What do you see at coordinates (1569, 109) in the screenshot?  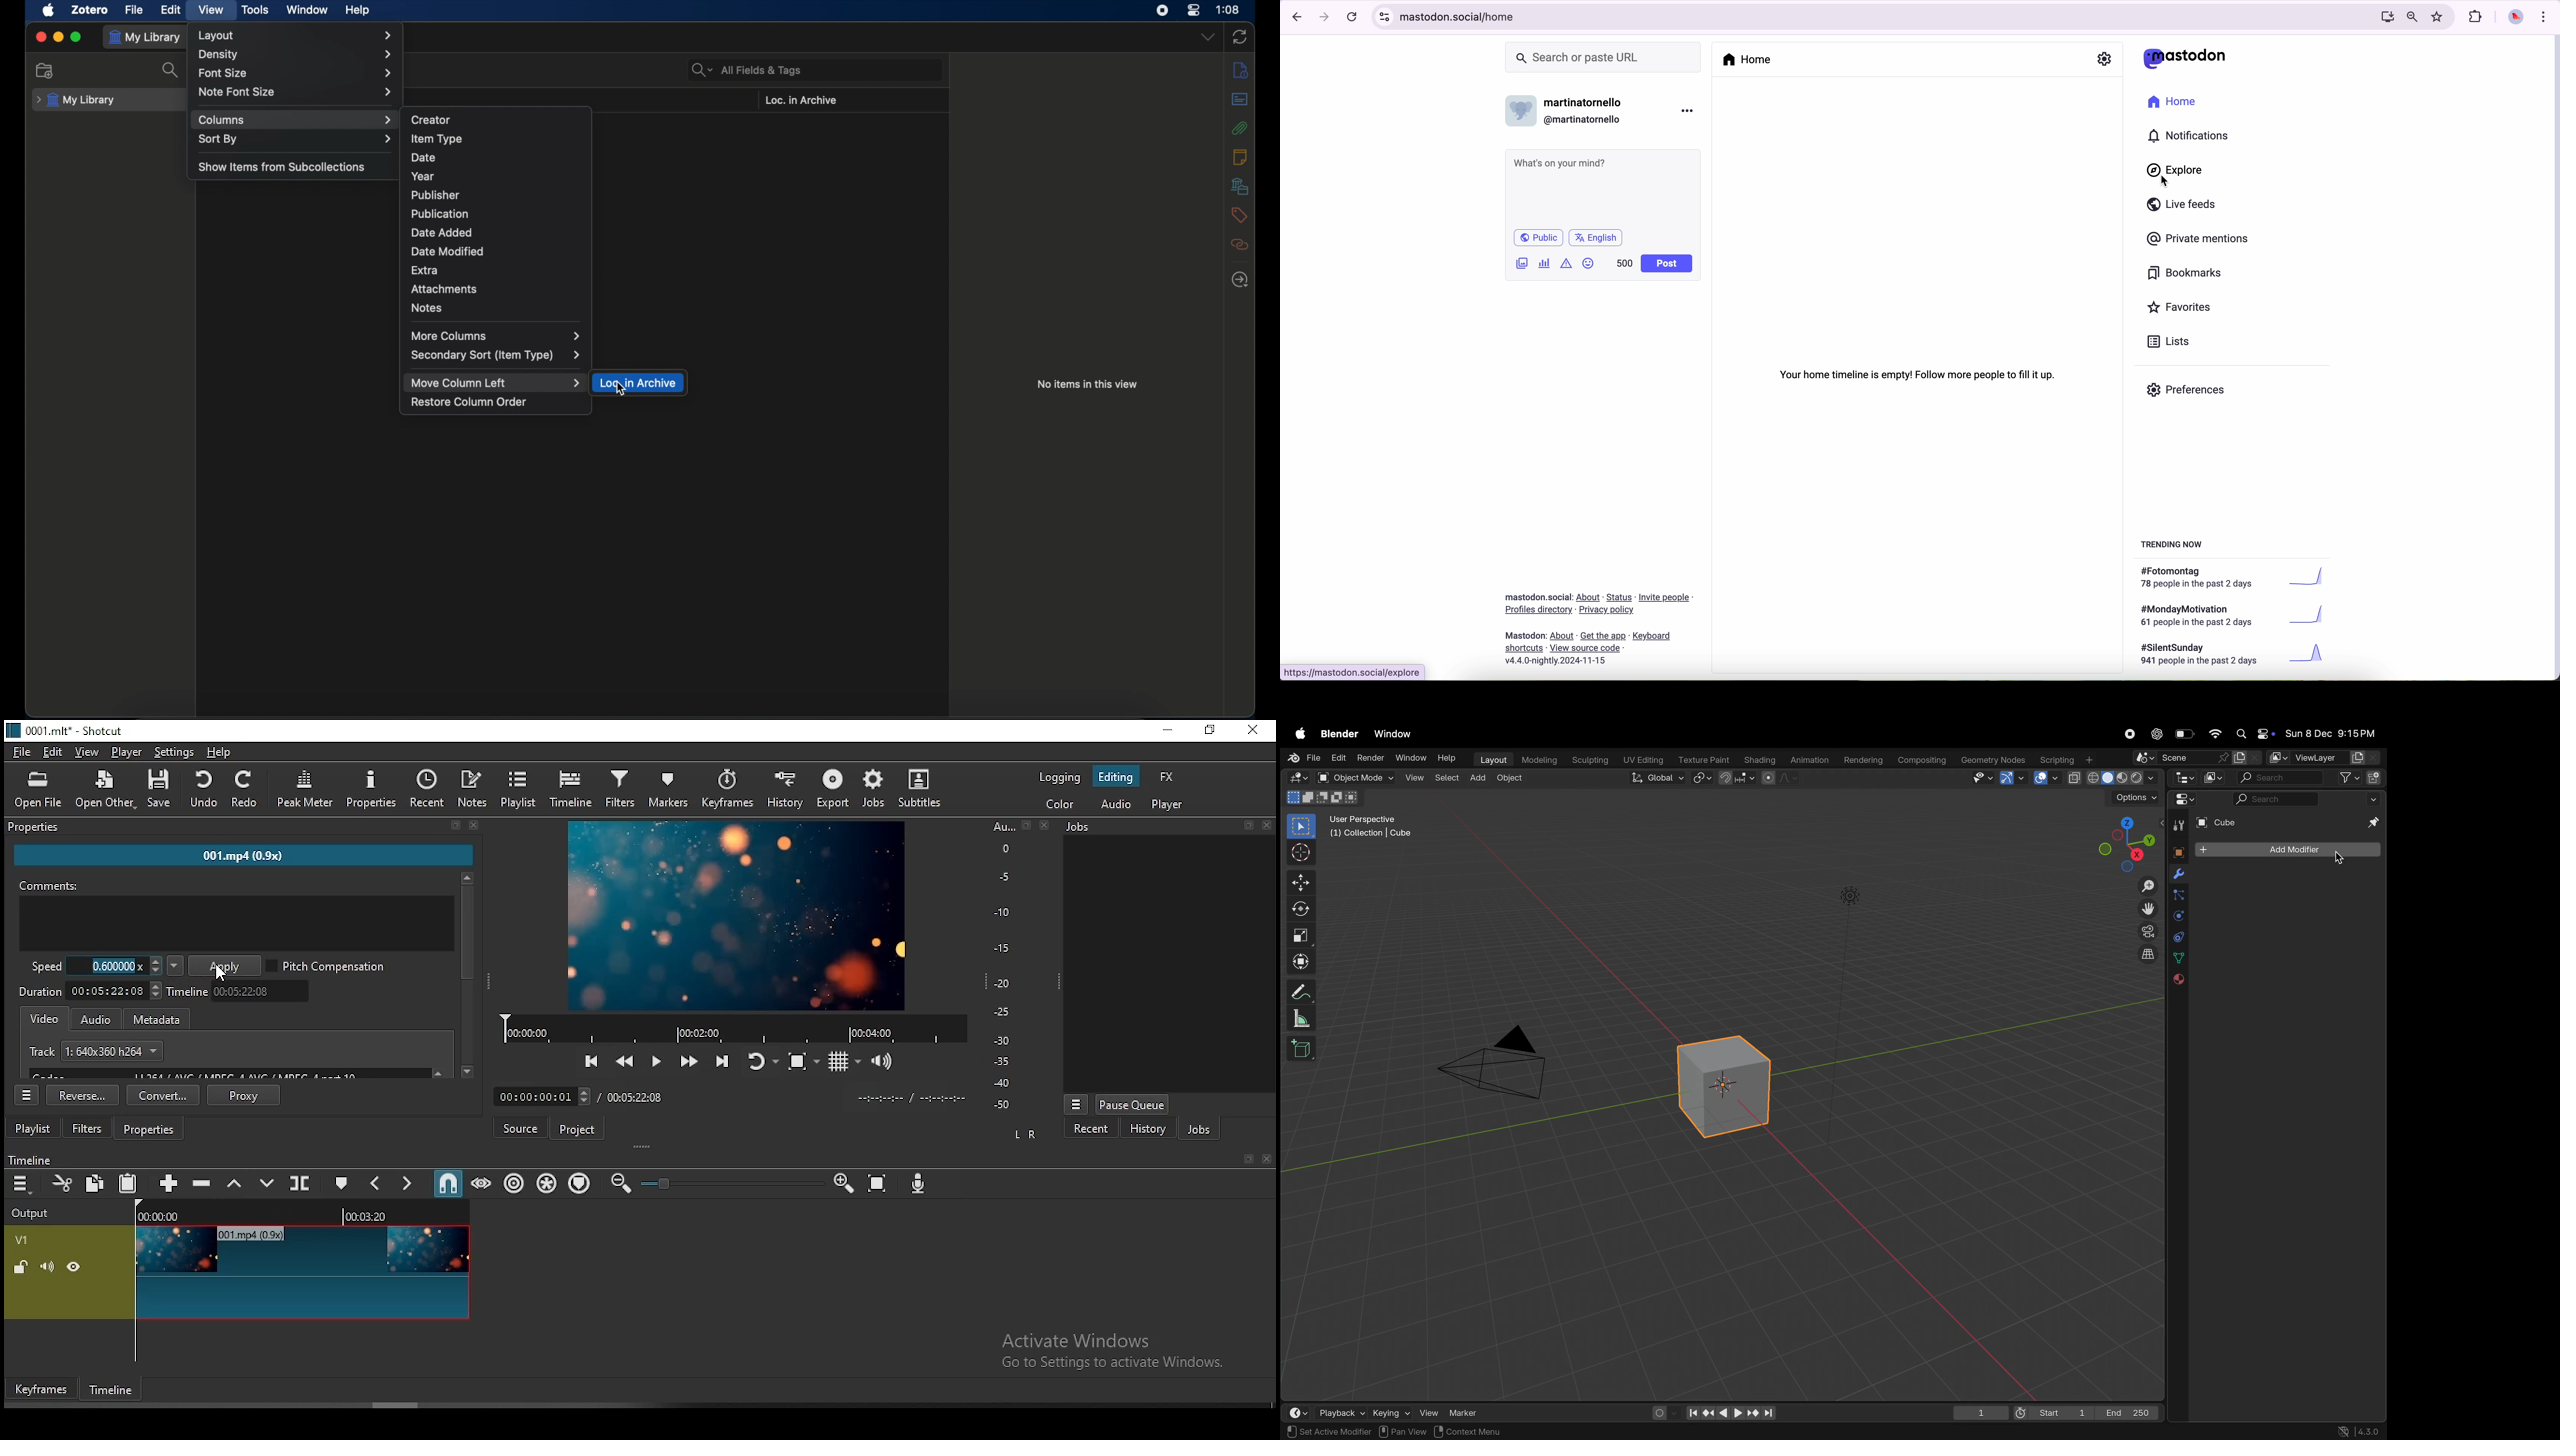 I see `username` at bounding box center [1569, 109].